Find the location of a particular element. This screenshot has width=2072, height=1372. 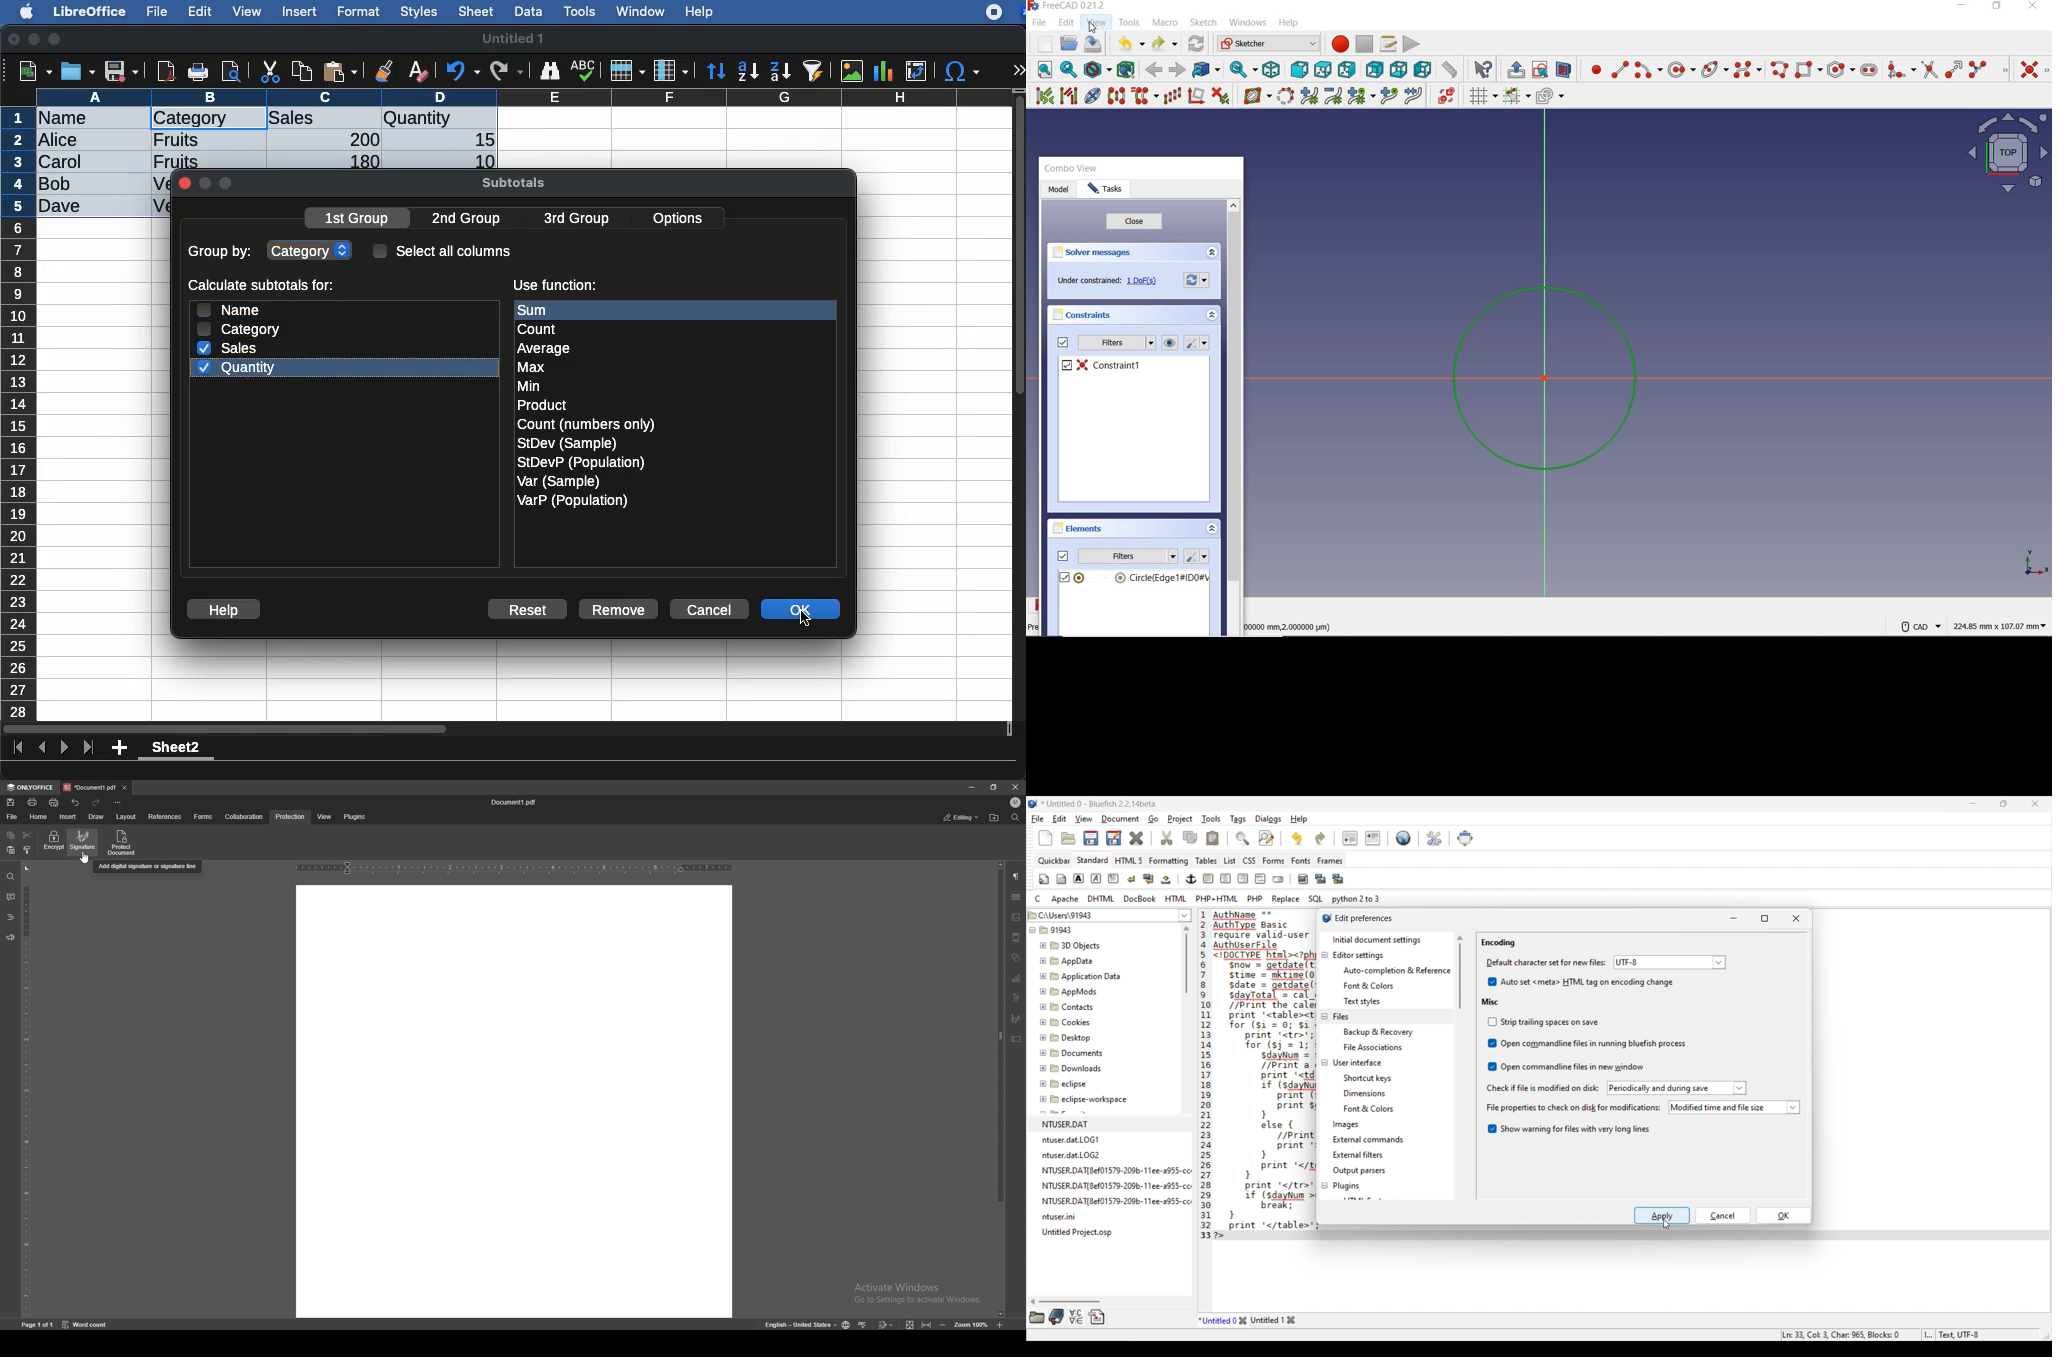

constraints is located at coordinates (1088, 316).